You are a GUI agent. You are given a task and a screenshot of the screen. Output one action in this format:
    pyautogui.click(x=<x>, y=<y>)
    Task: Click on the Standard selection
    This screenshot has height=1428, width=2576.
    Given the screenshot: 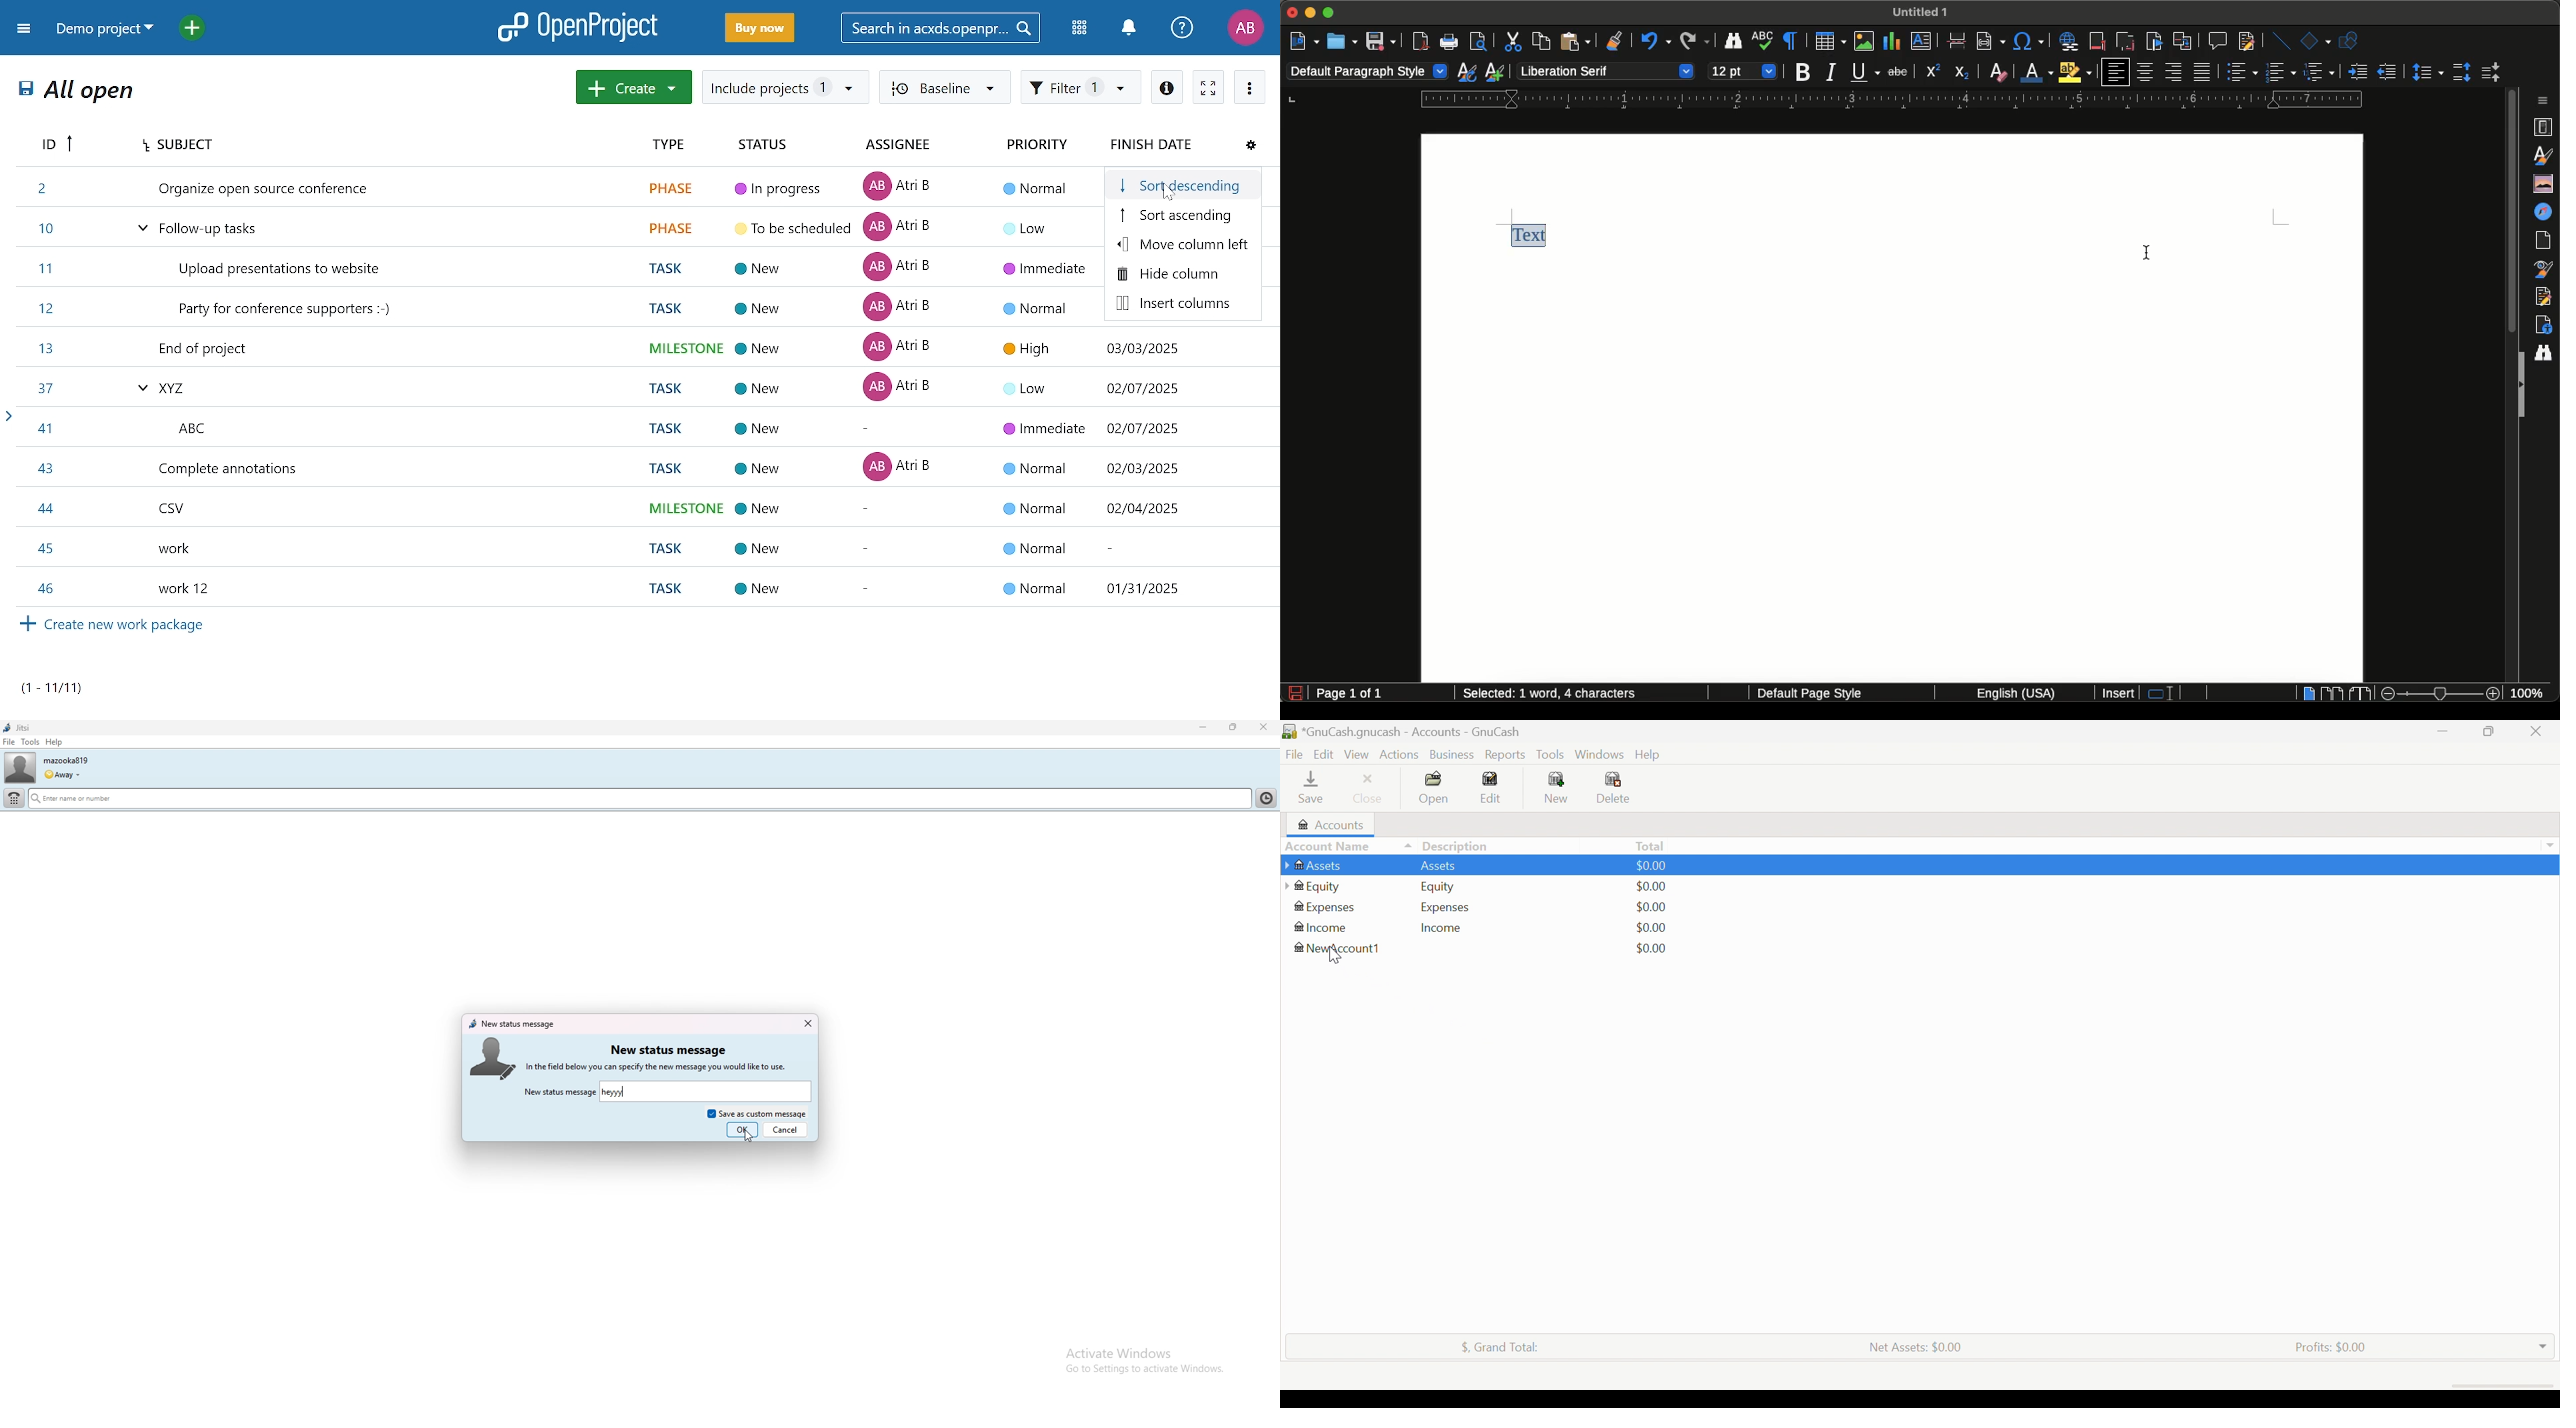 What is the action you would take?
    pyautogui.click(x=2168, y=694)
    